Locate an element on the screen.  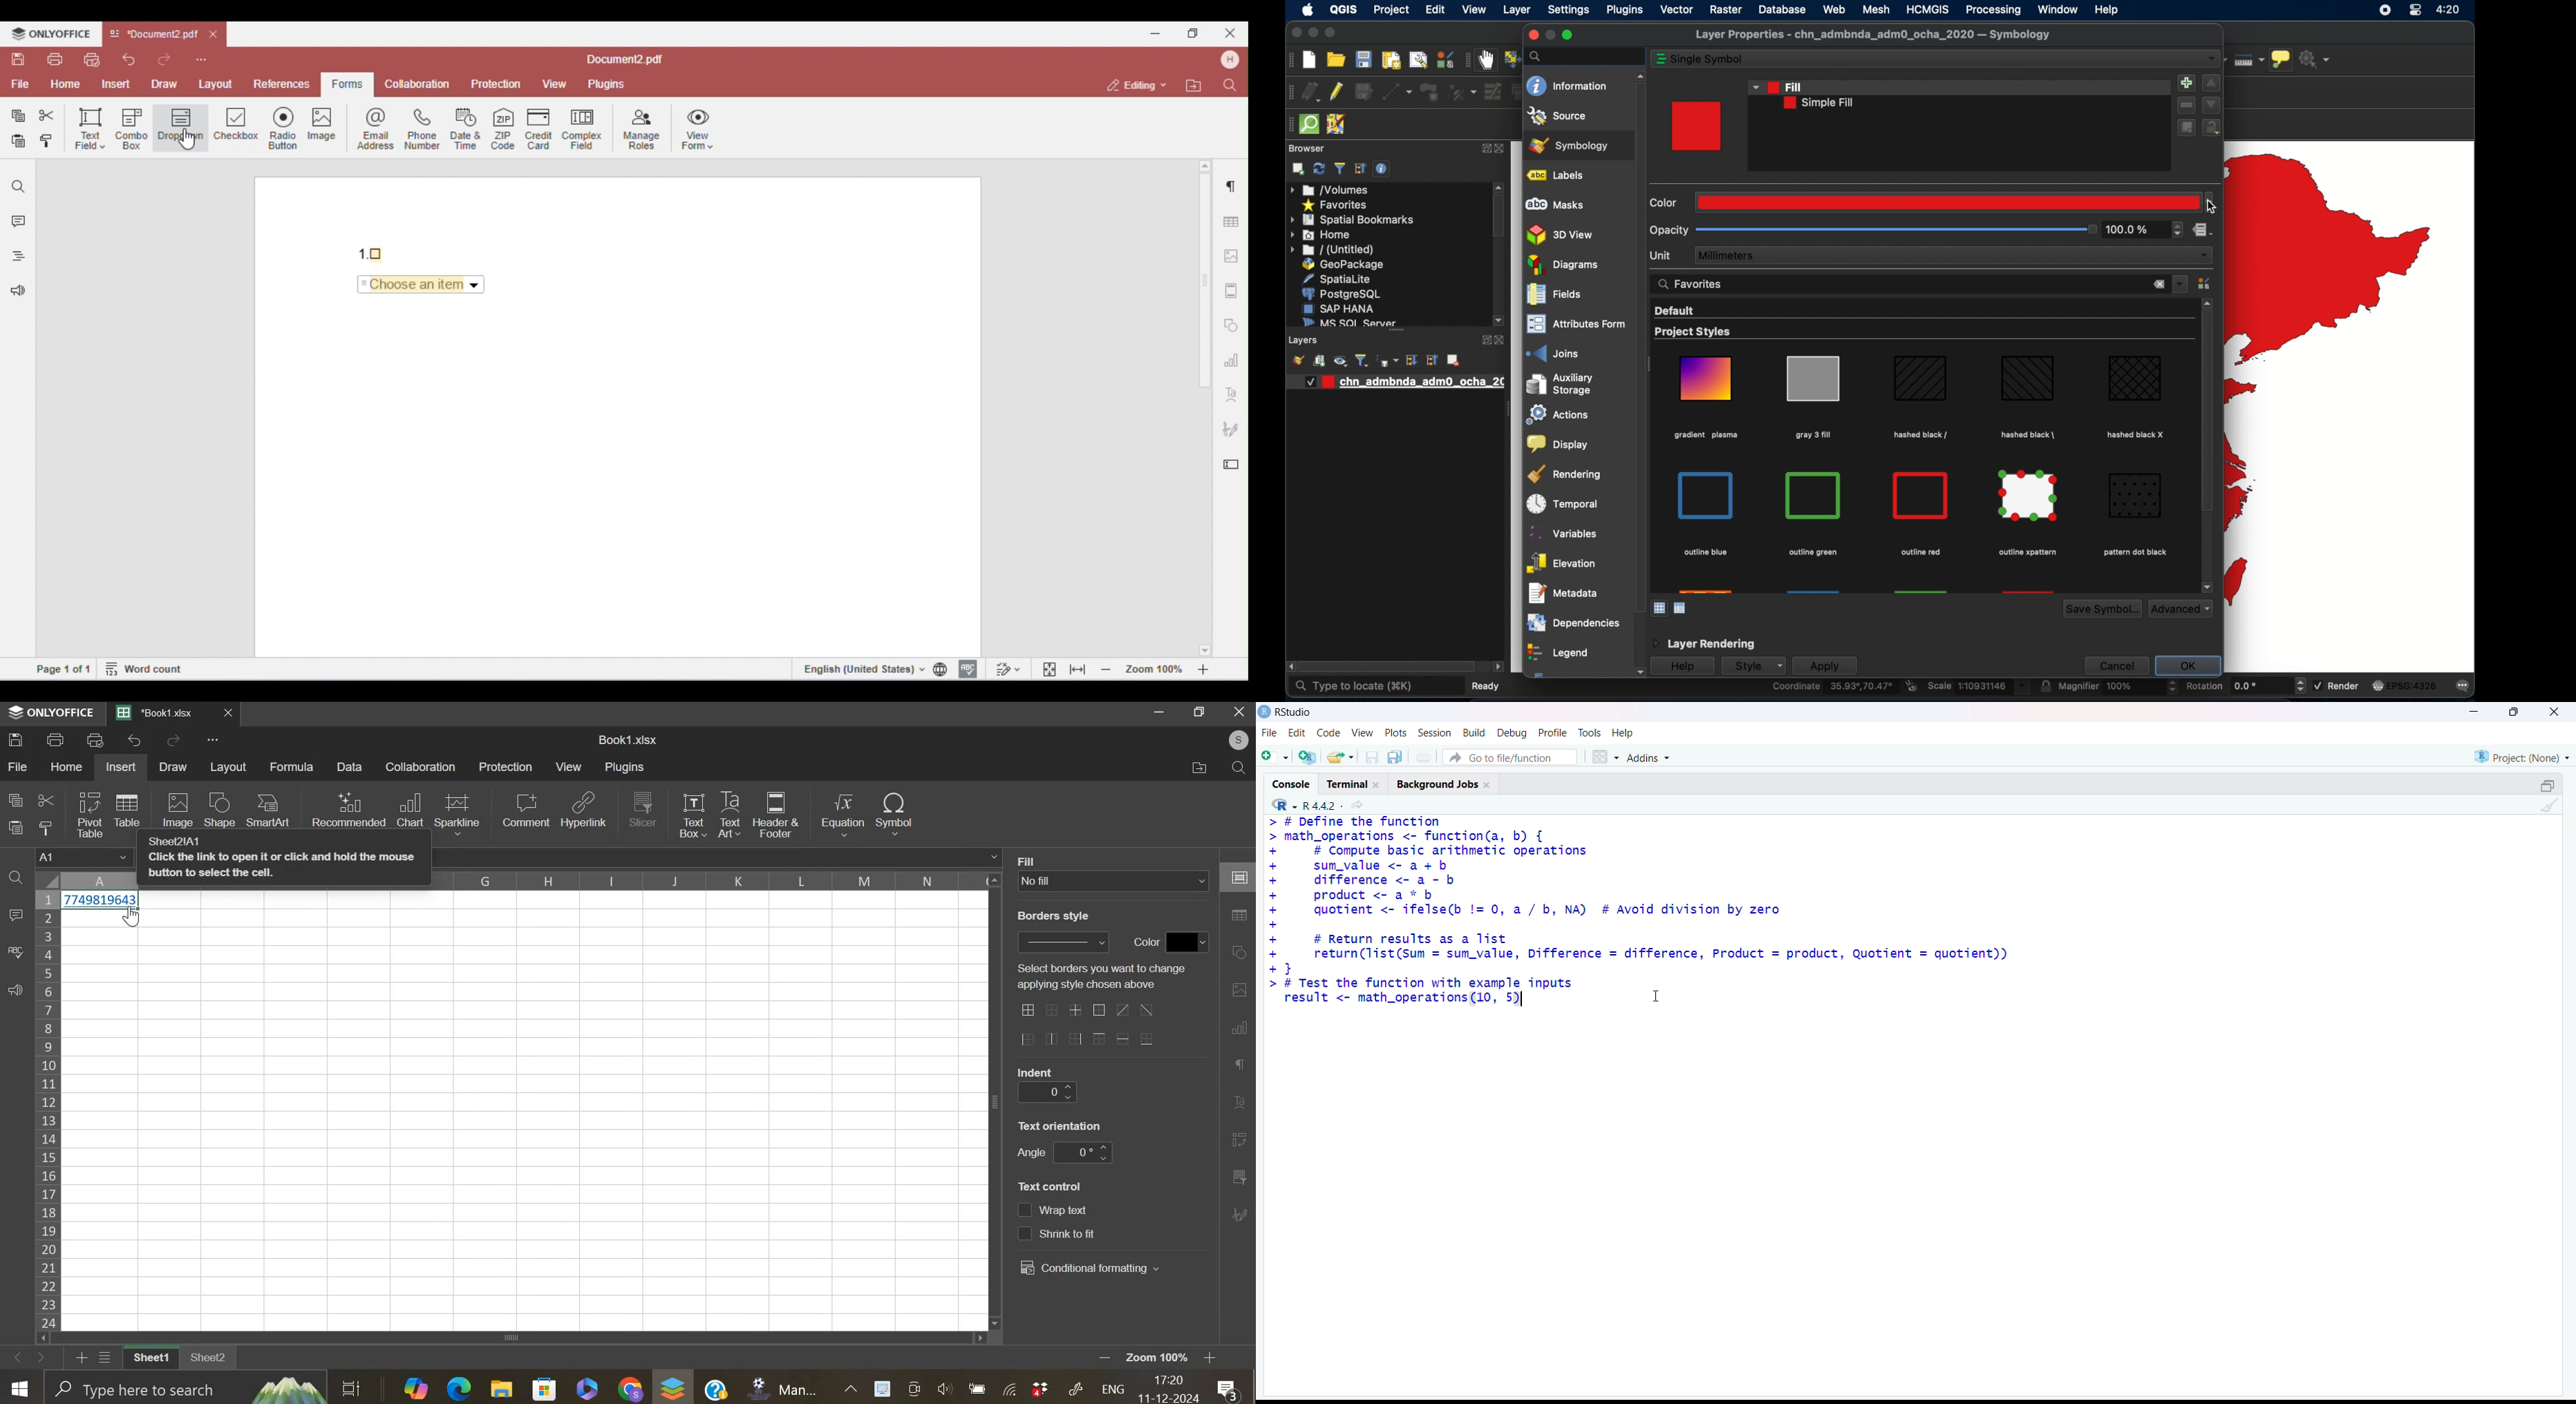
symbol is located at coordinates (894, 812).